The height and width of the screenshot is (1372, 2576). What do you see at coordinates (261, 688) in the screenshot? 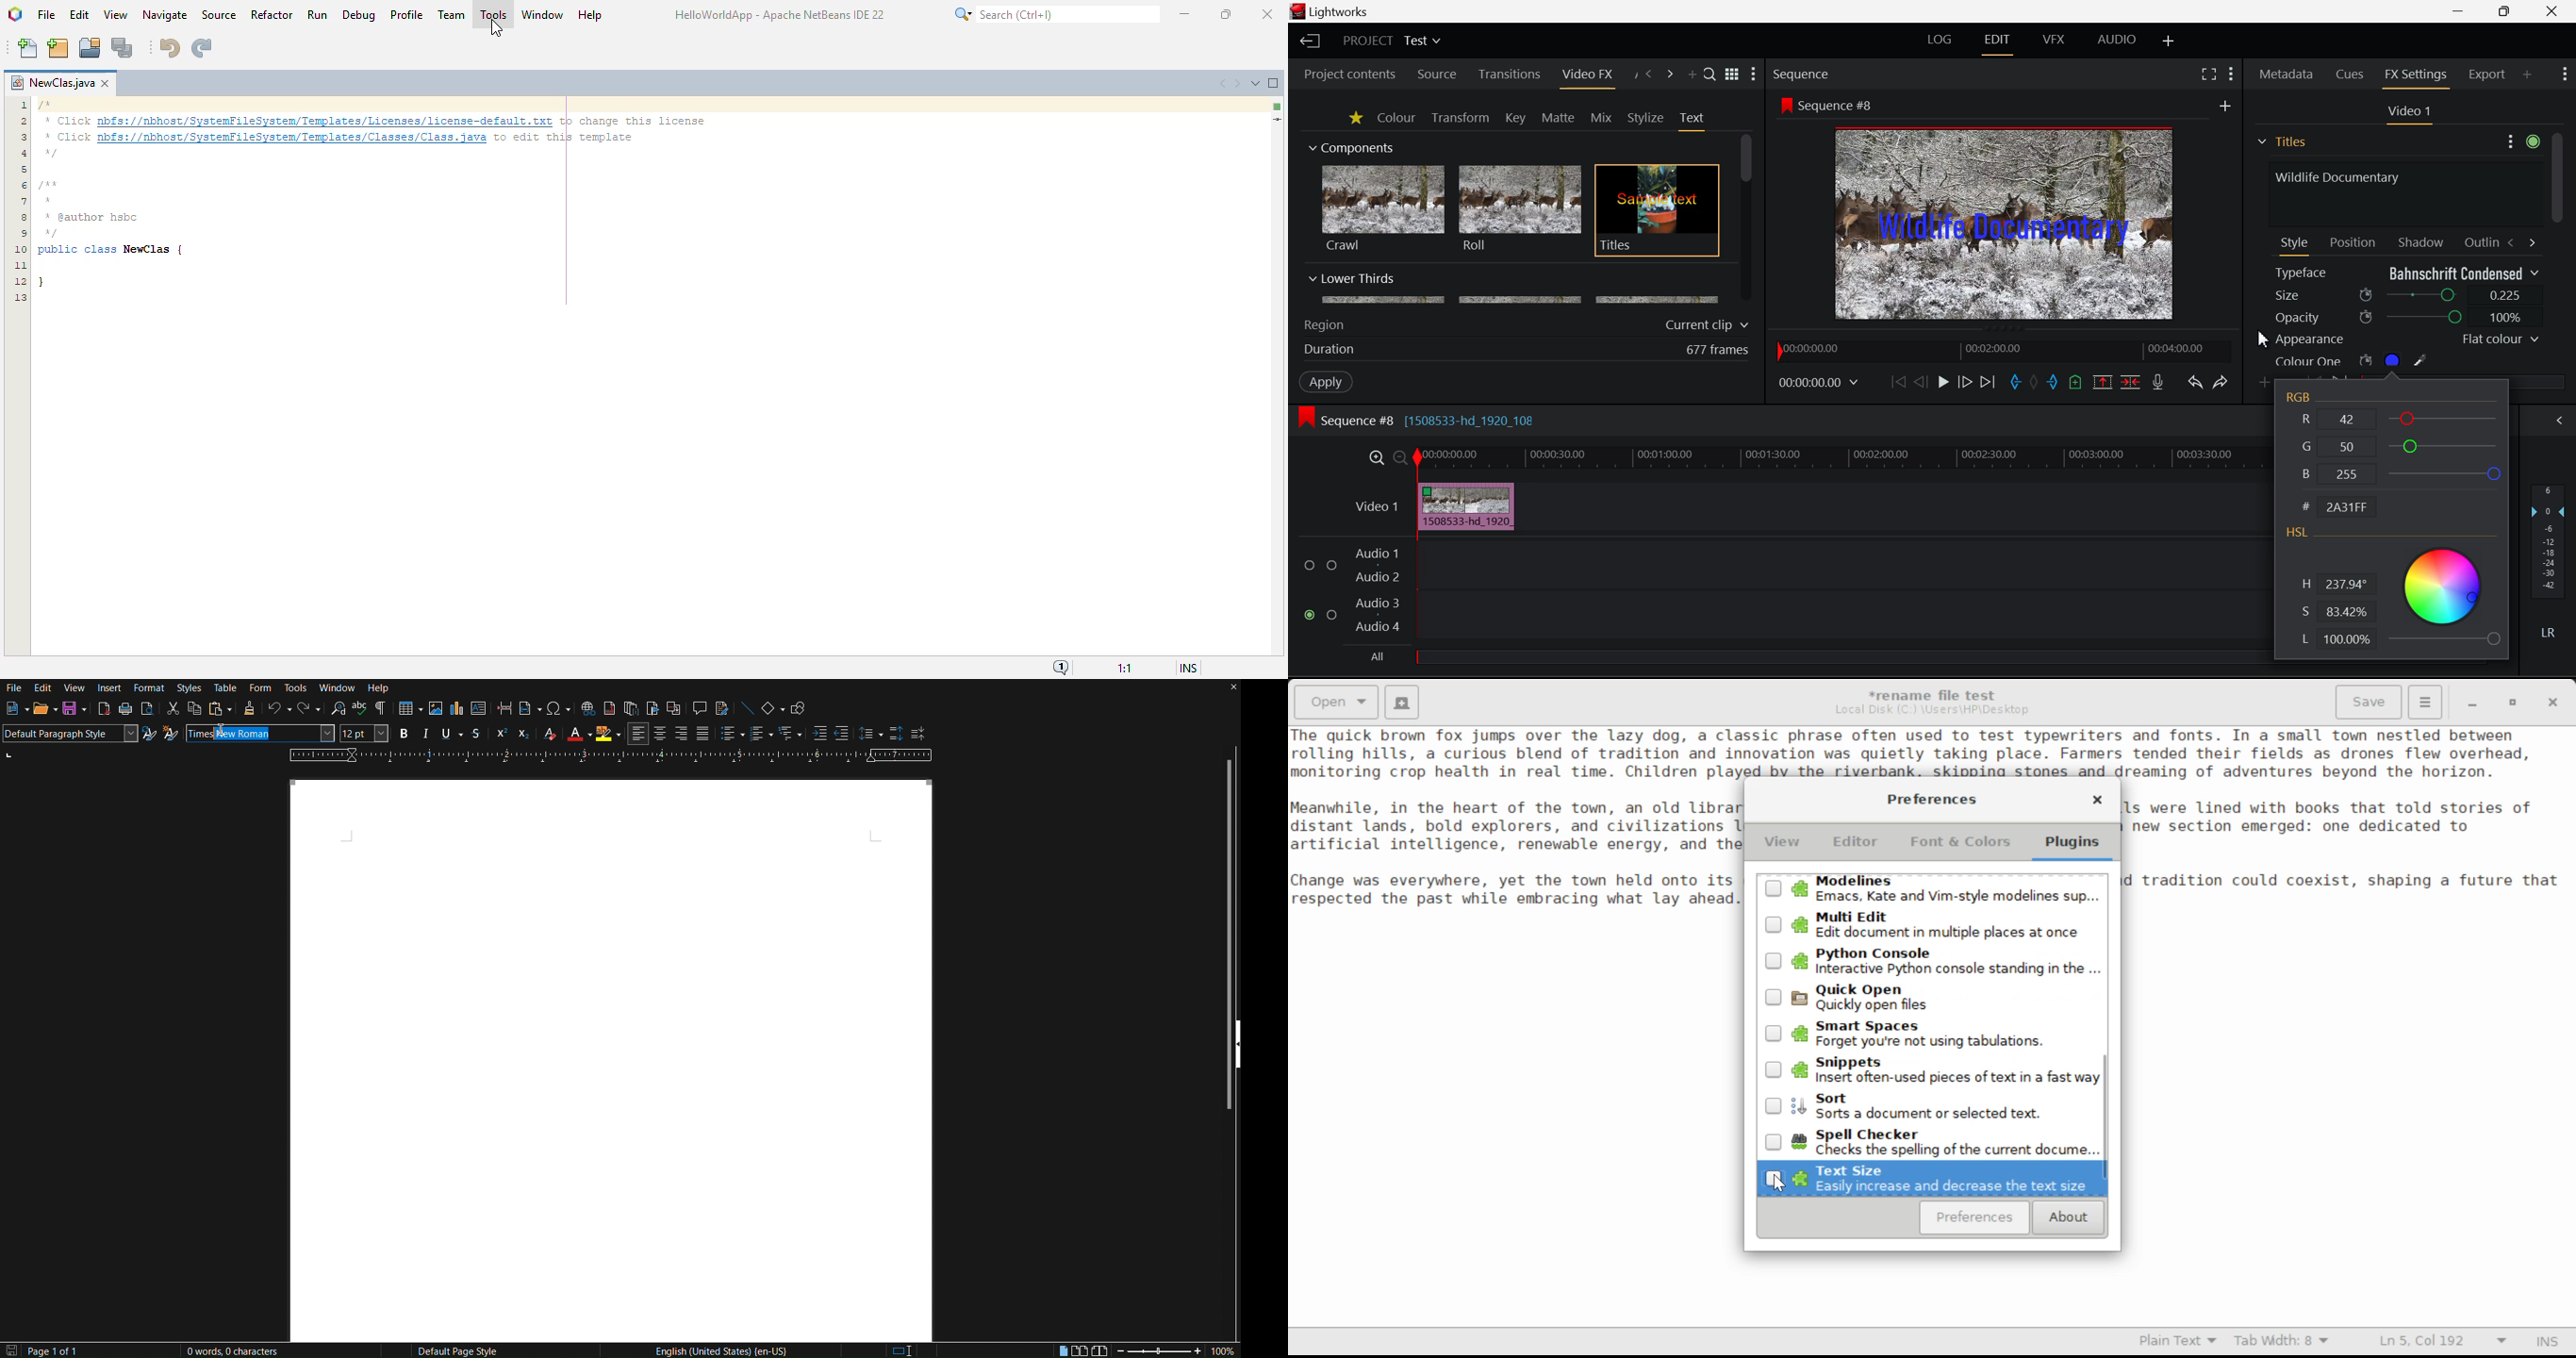
I see `Form ` at bounding box center [261, 688].